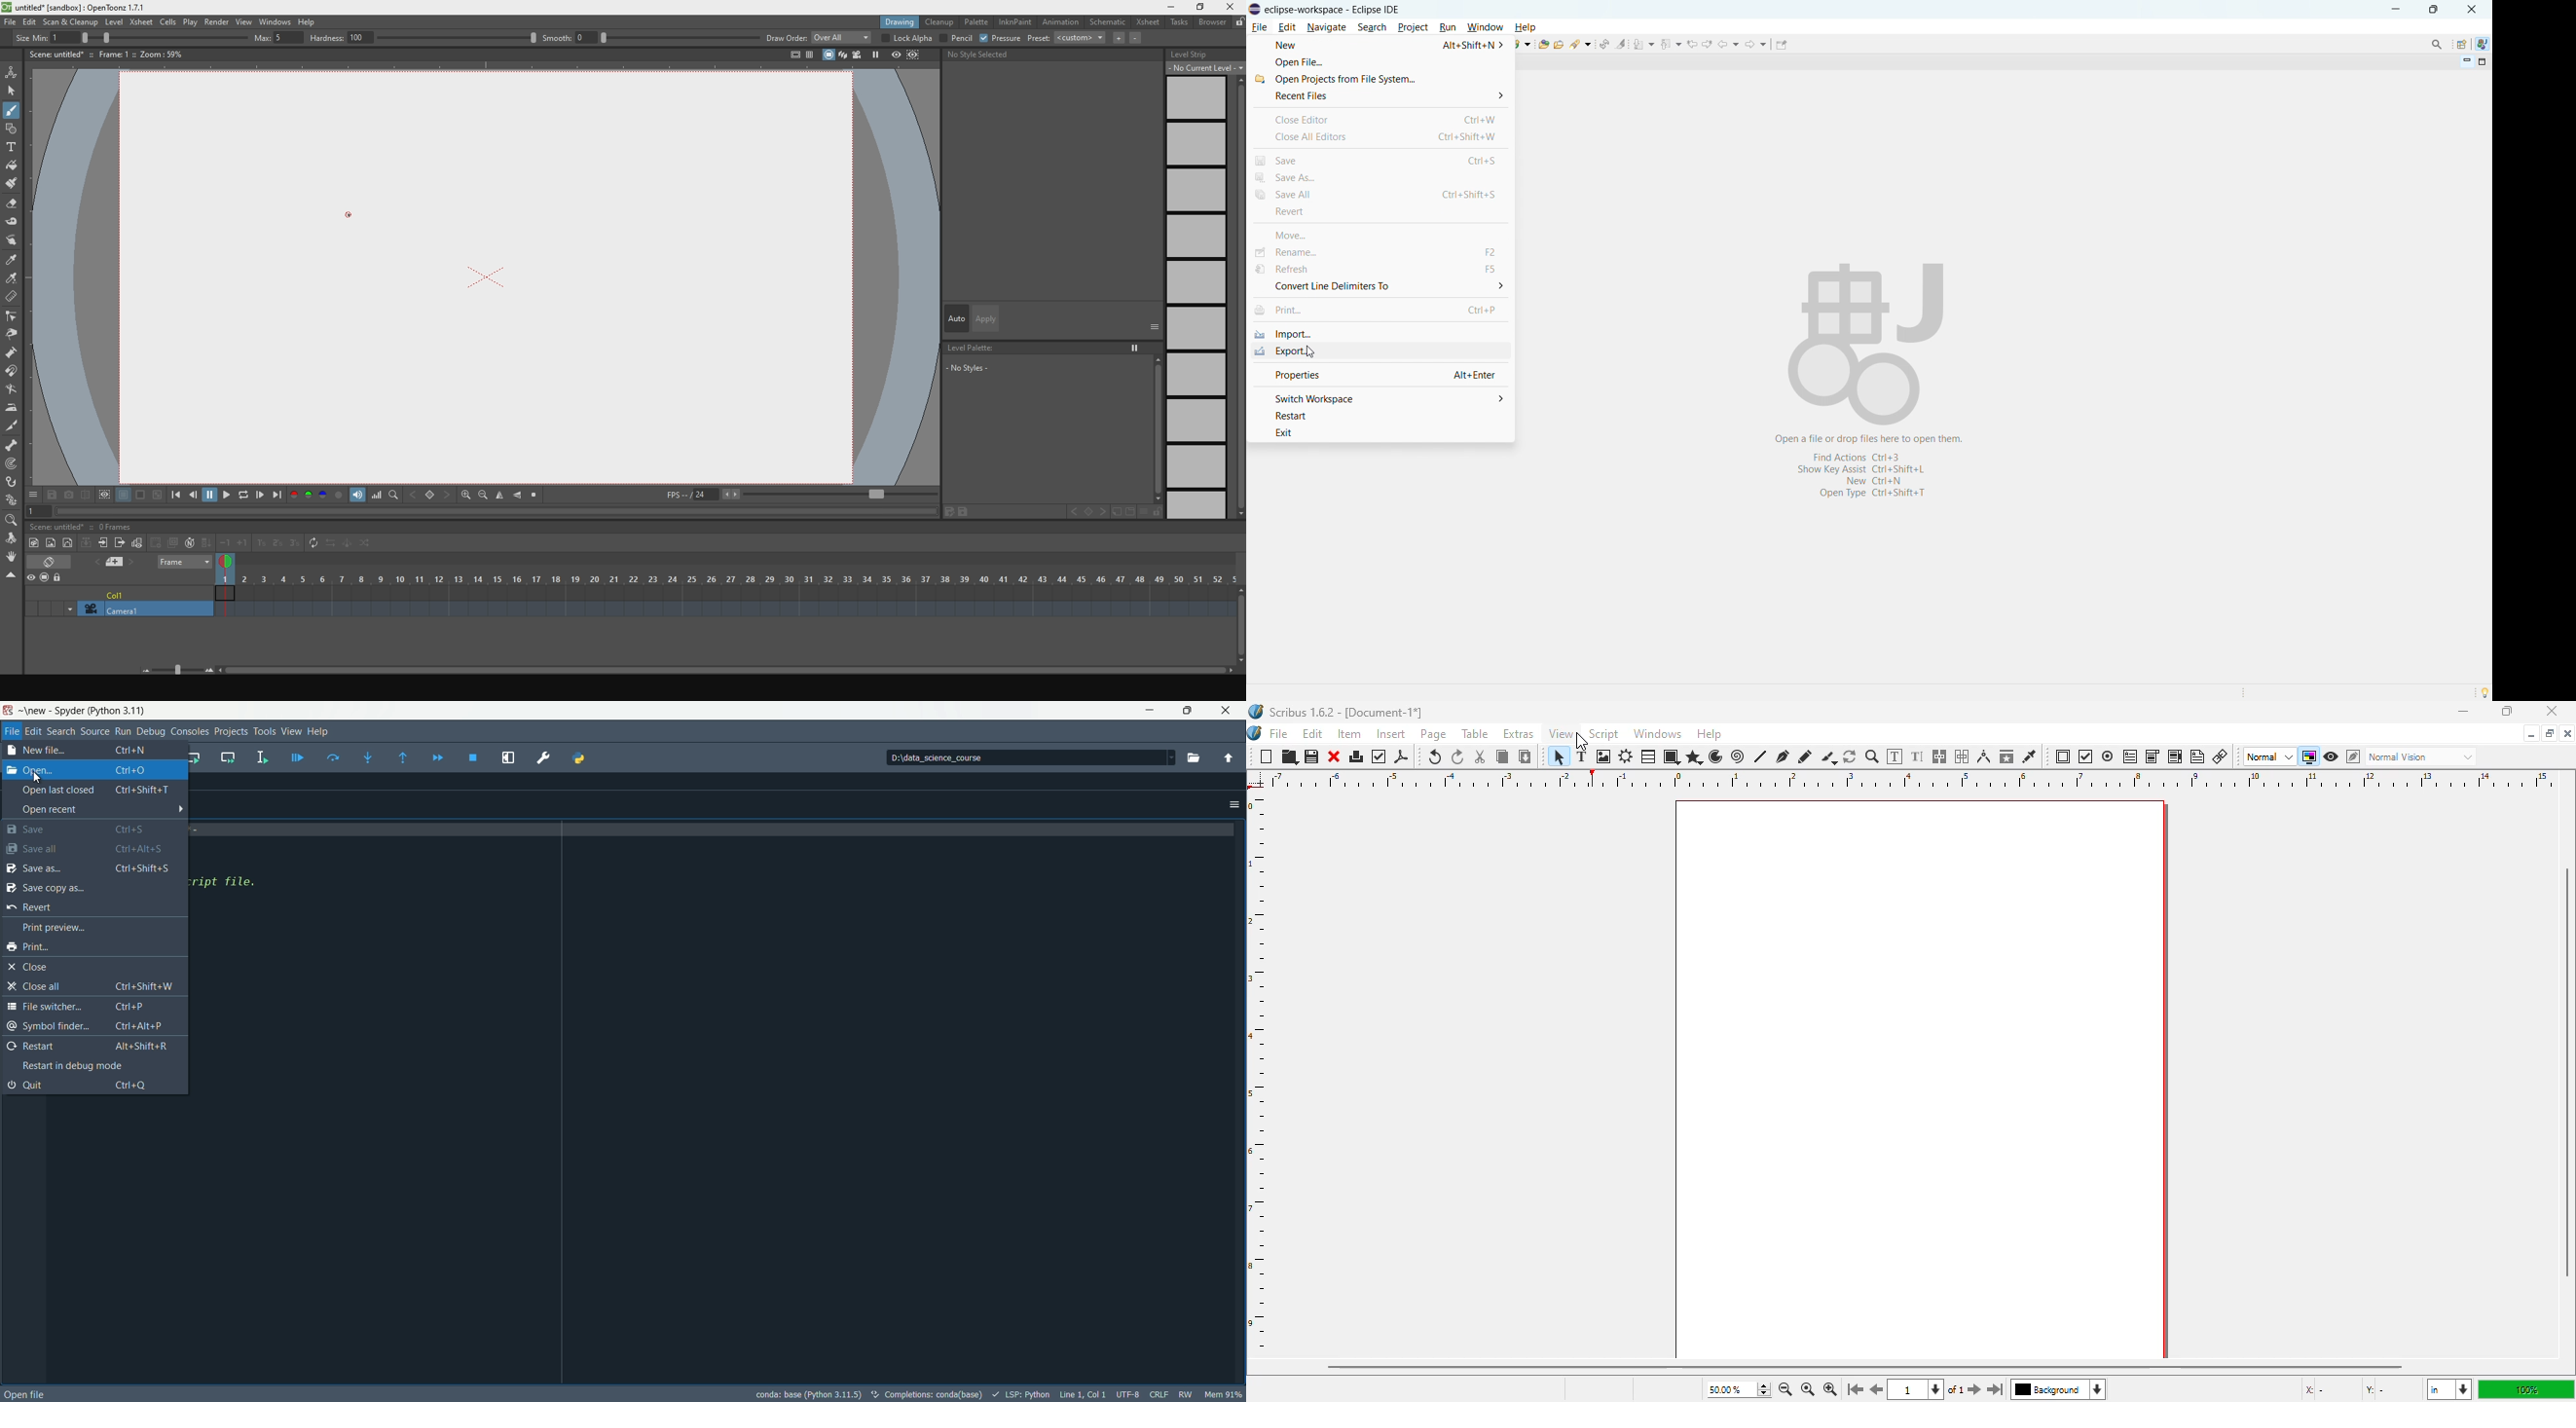 The width and height of the screenshot is (2576, 1428). I want to click on render frame, so click(1626, 756).